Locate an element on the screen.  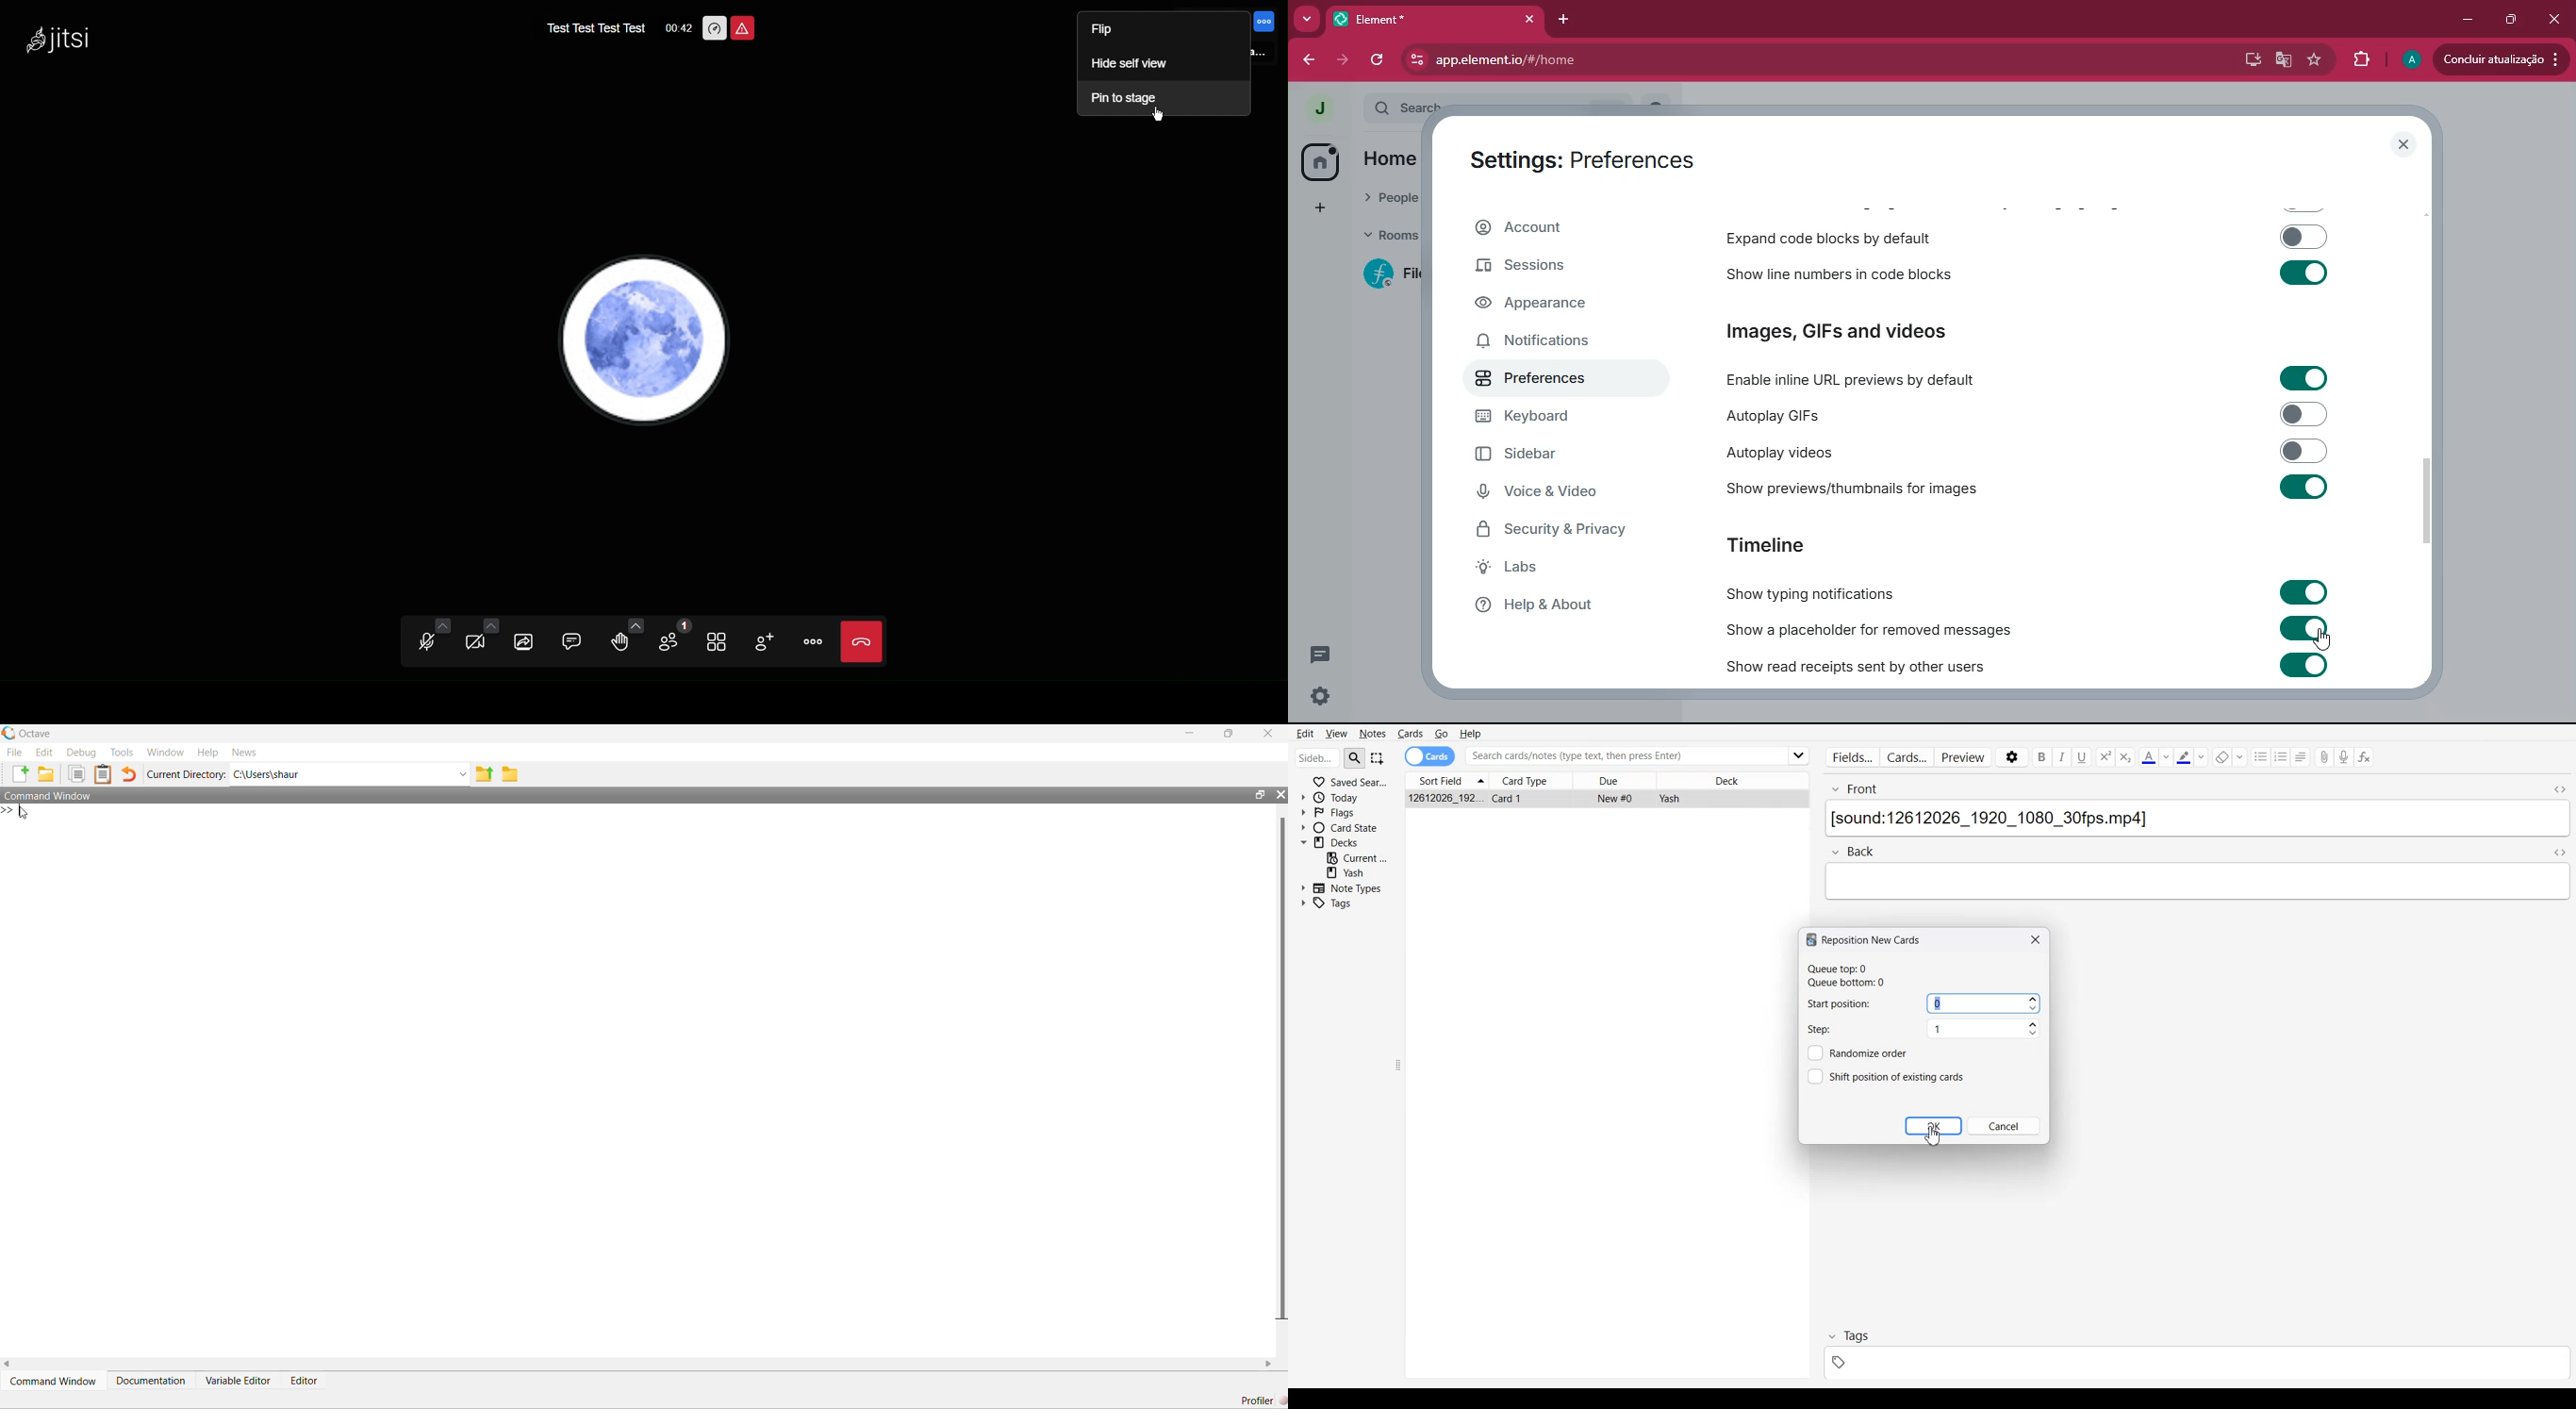
Deck is located at coordinates (1344, 842).